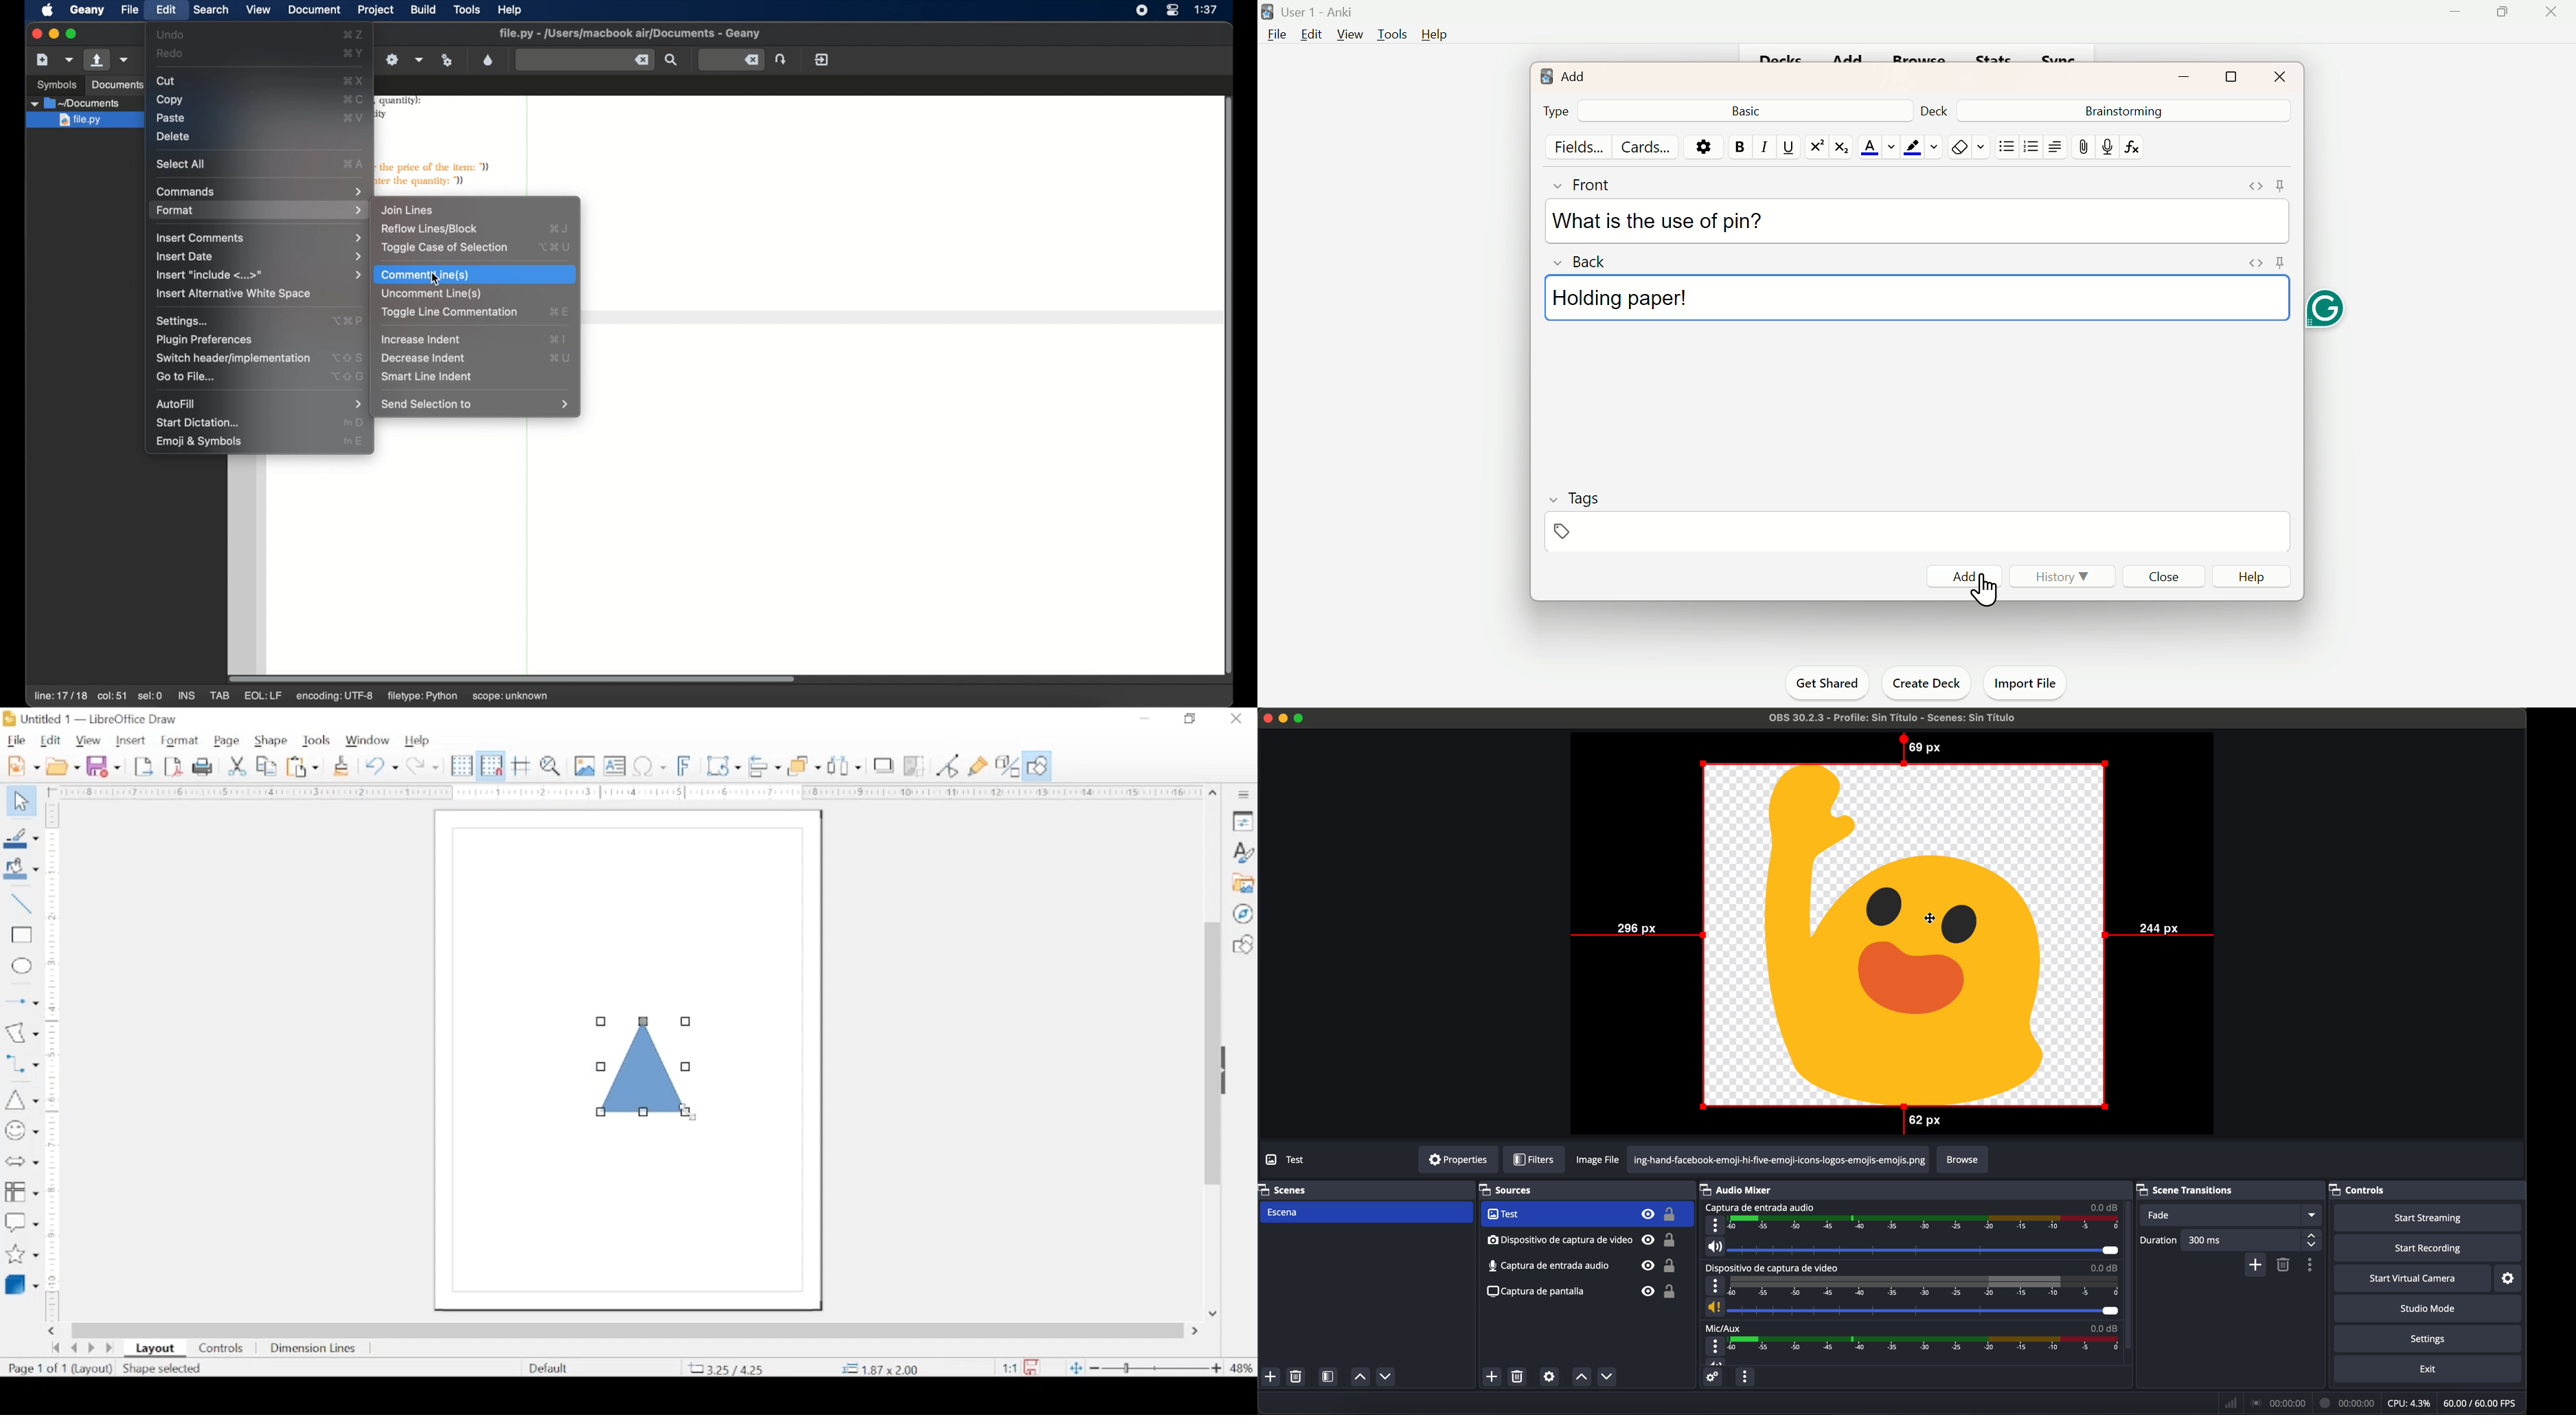 Image resolution: width=2576 pixels, height=1428 pixels. What do you see at coordinates (688, 1066) in the screenshot?
I see `resize handle` at bounding box center [688, 1066].